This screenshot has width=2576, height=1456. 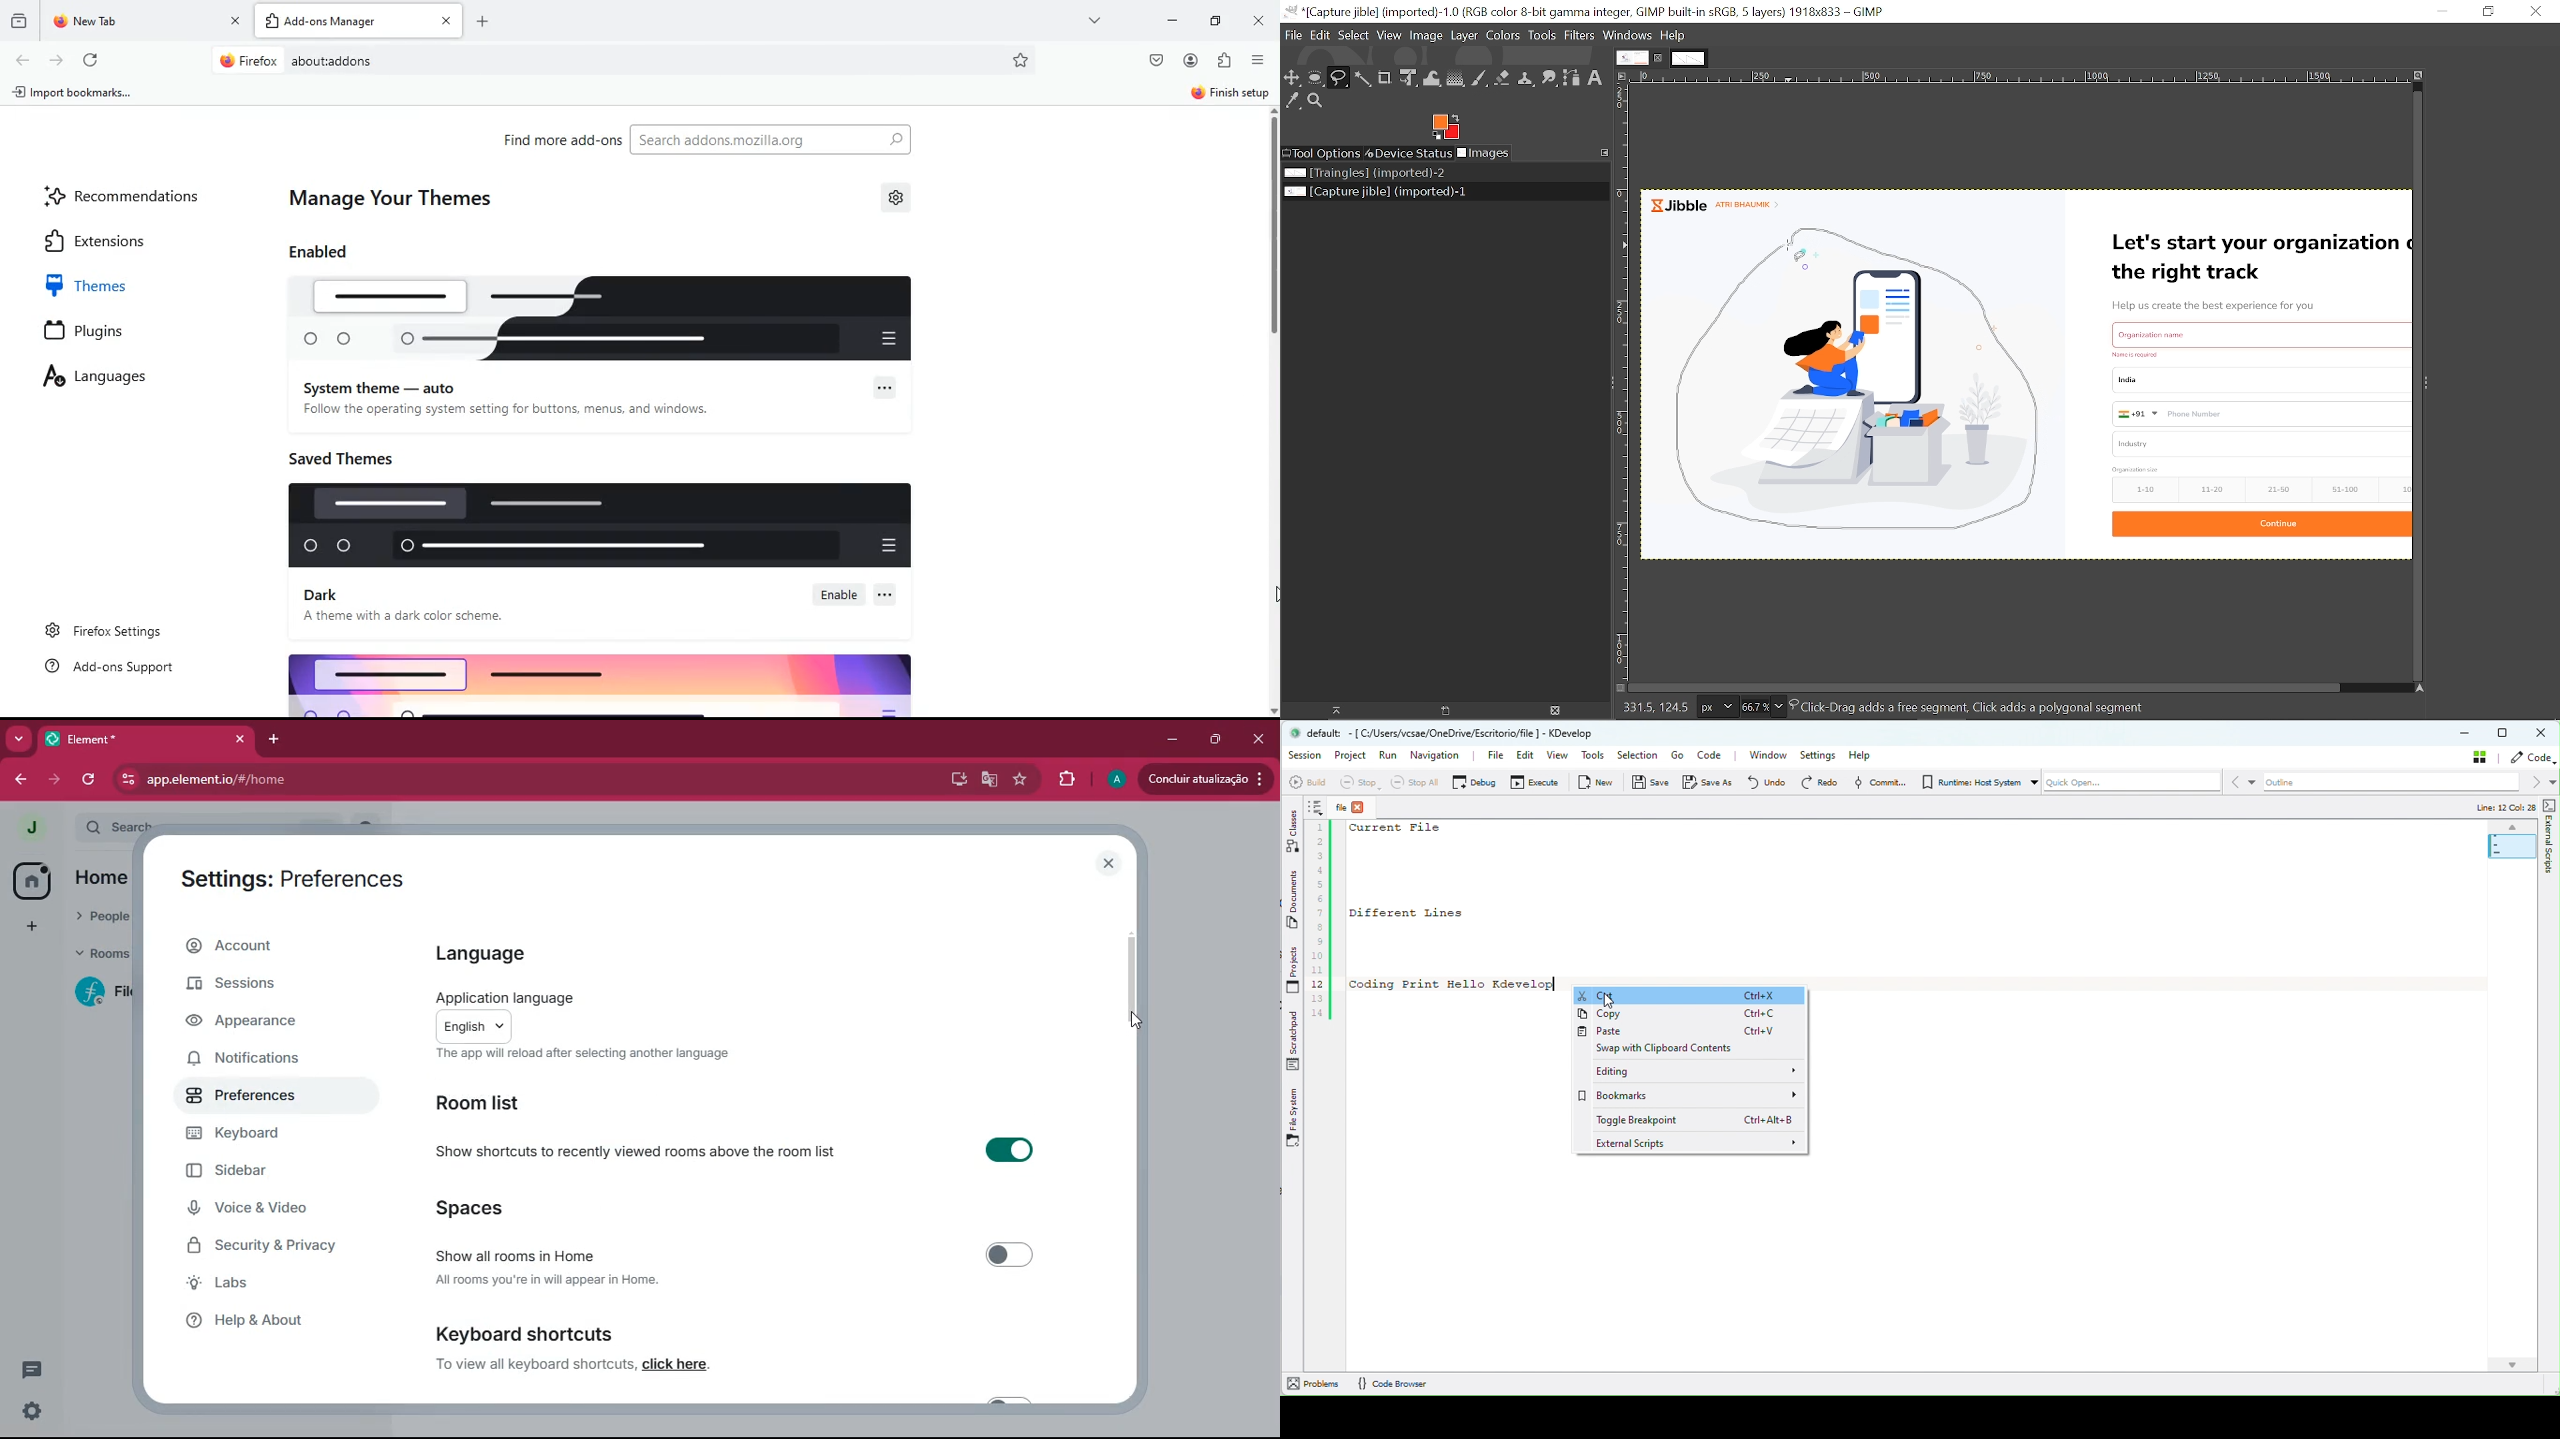 What do you see at coordinates (1364, 79) in the screenshot?
I see `Fuzzy select tool` at bounding box center [1364, 79].